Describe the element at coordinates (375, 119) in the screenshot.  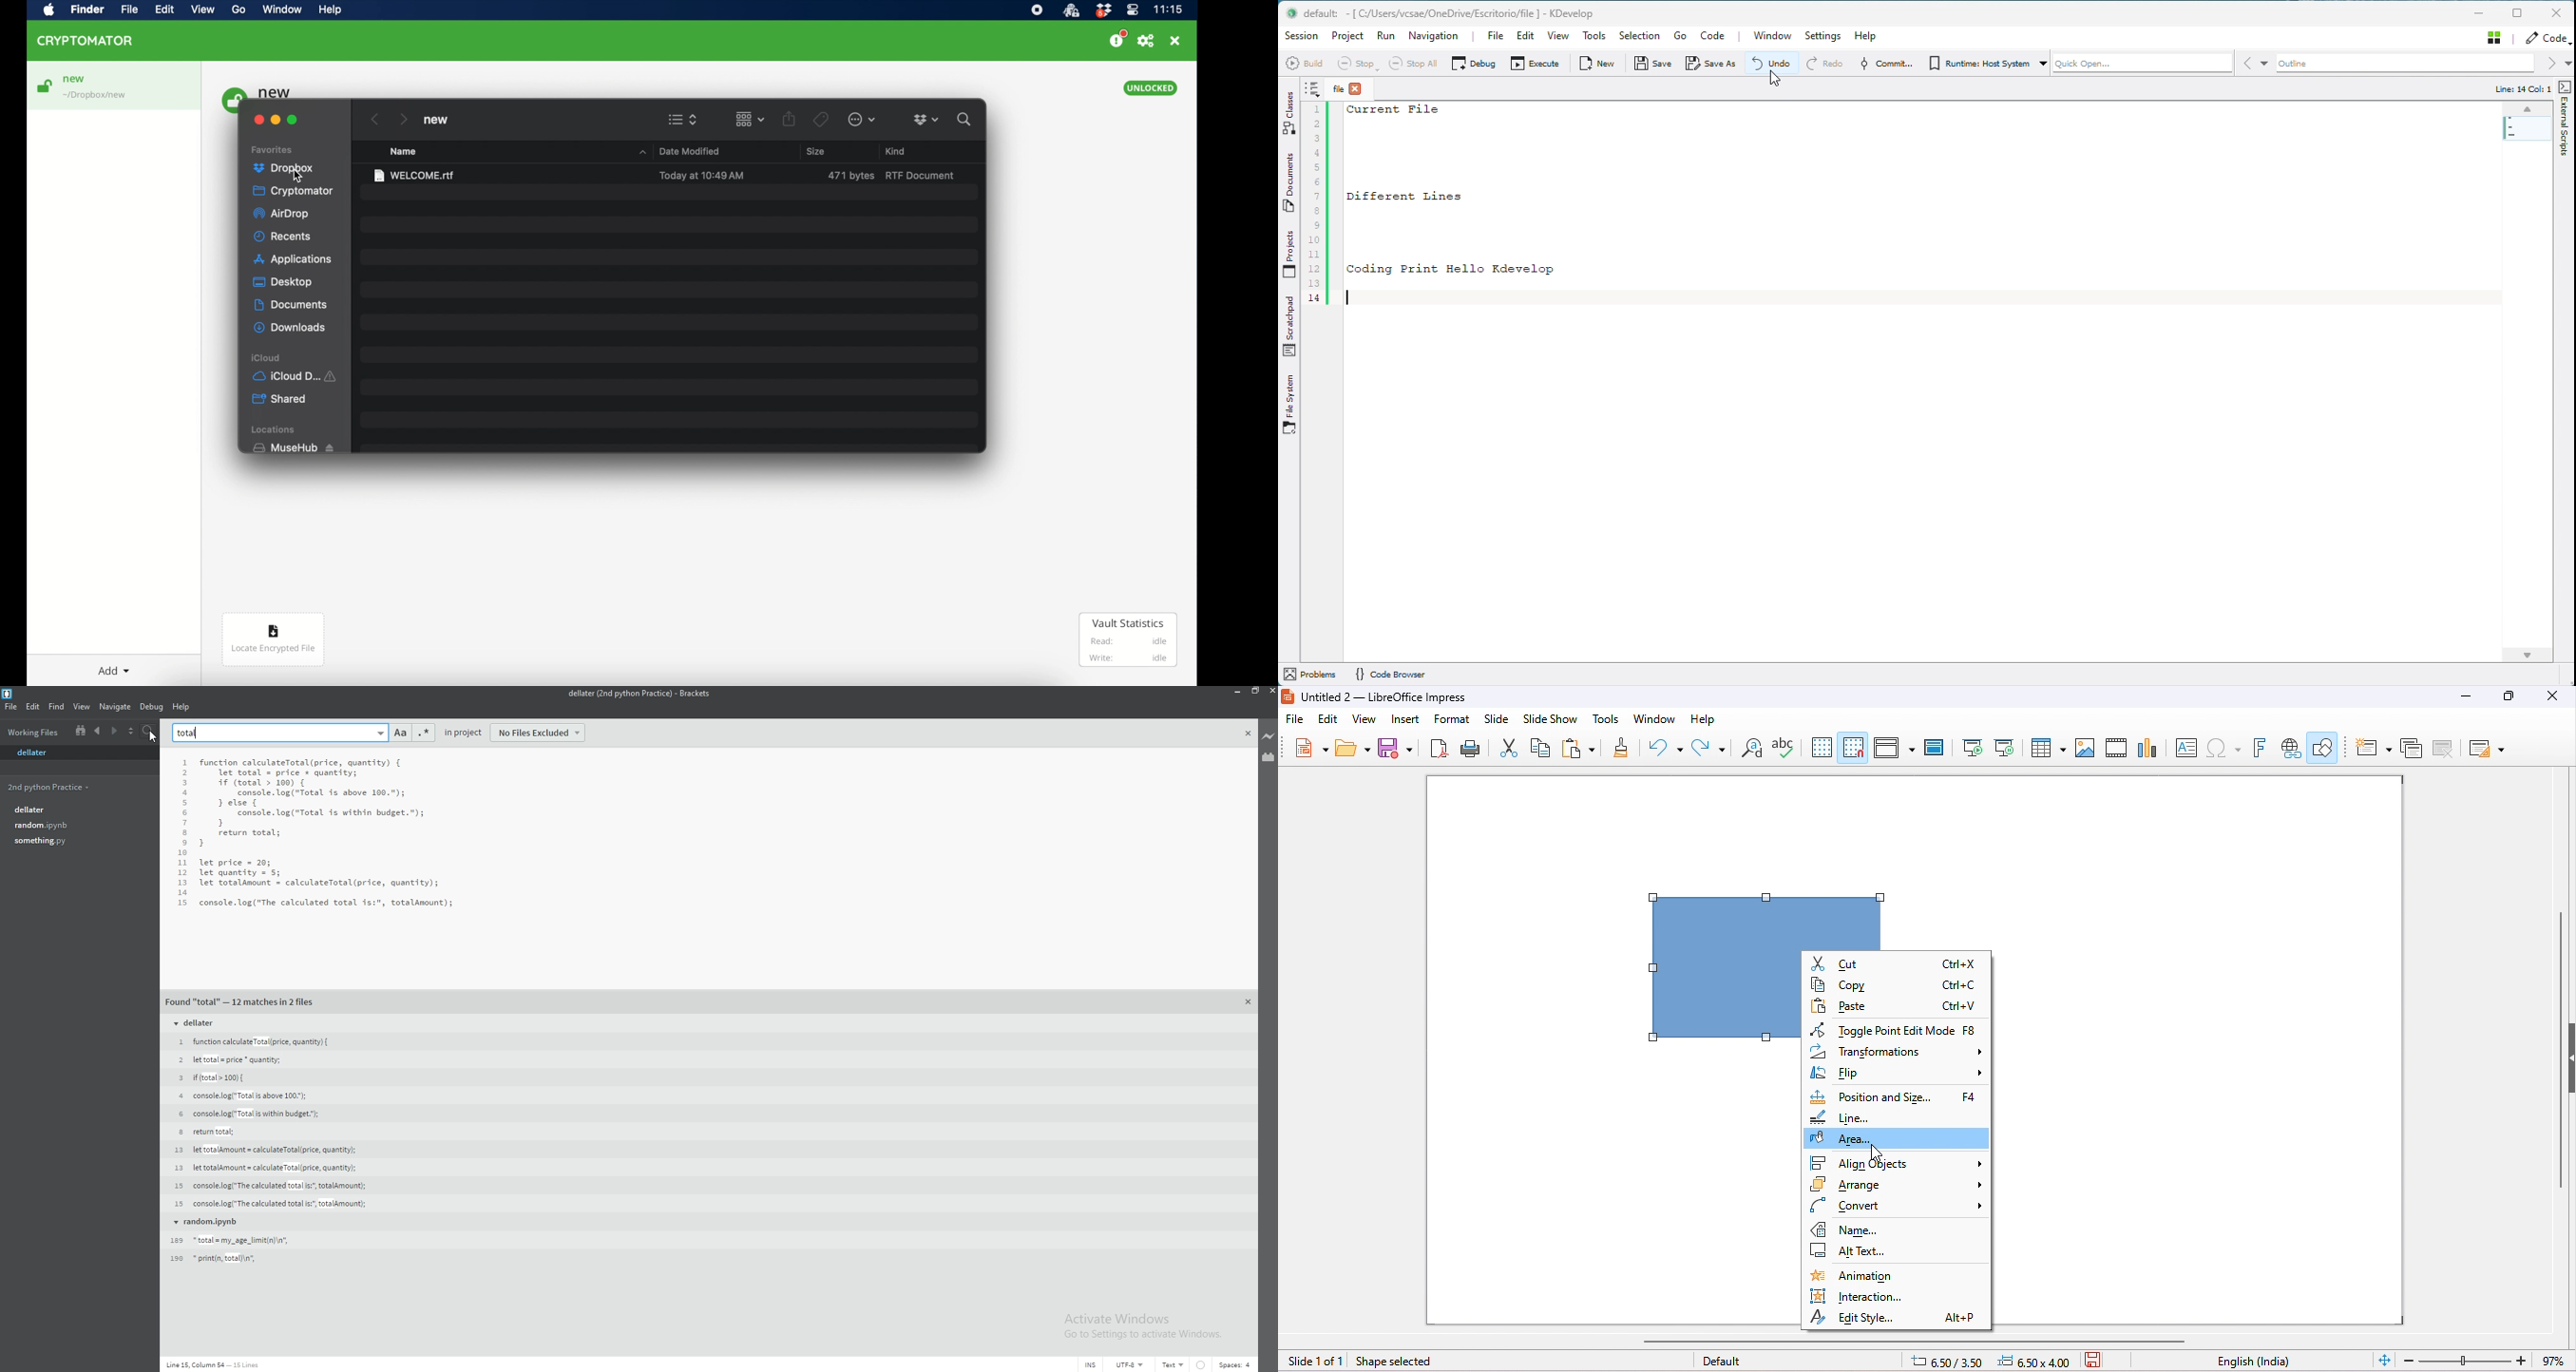
I see `previous` at that location.